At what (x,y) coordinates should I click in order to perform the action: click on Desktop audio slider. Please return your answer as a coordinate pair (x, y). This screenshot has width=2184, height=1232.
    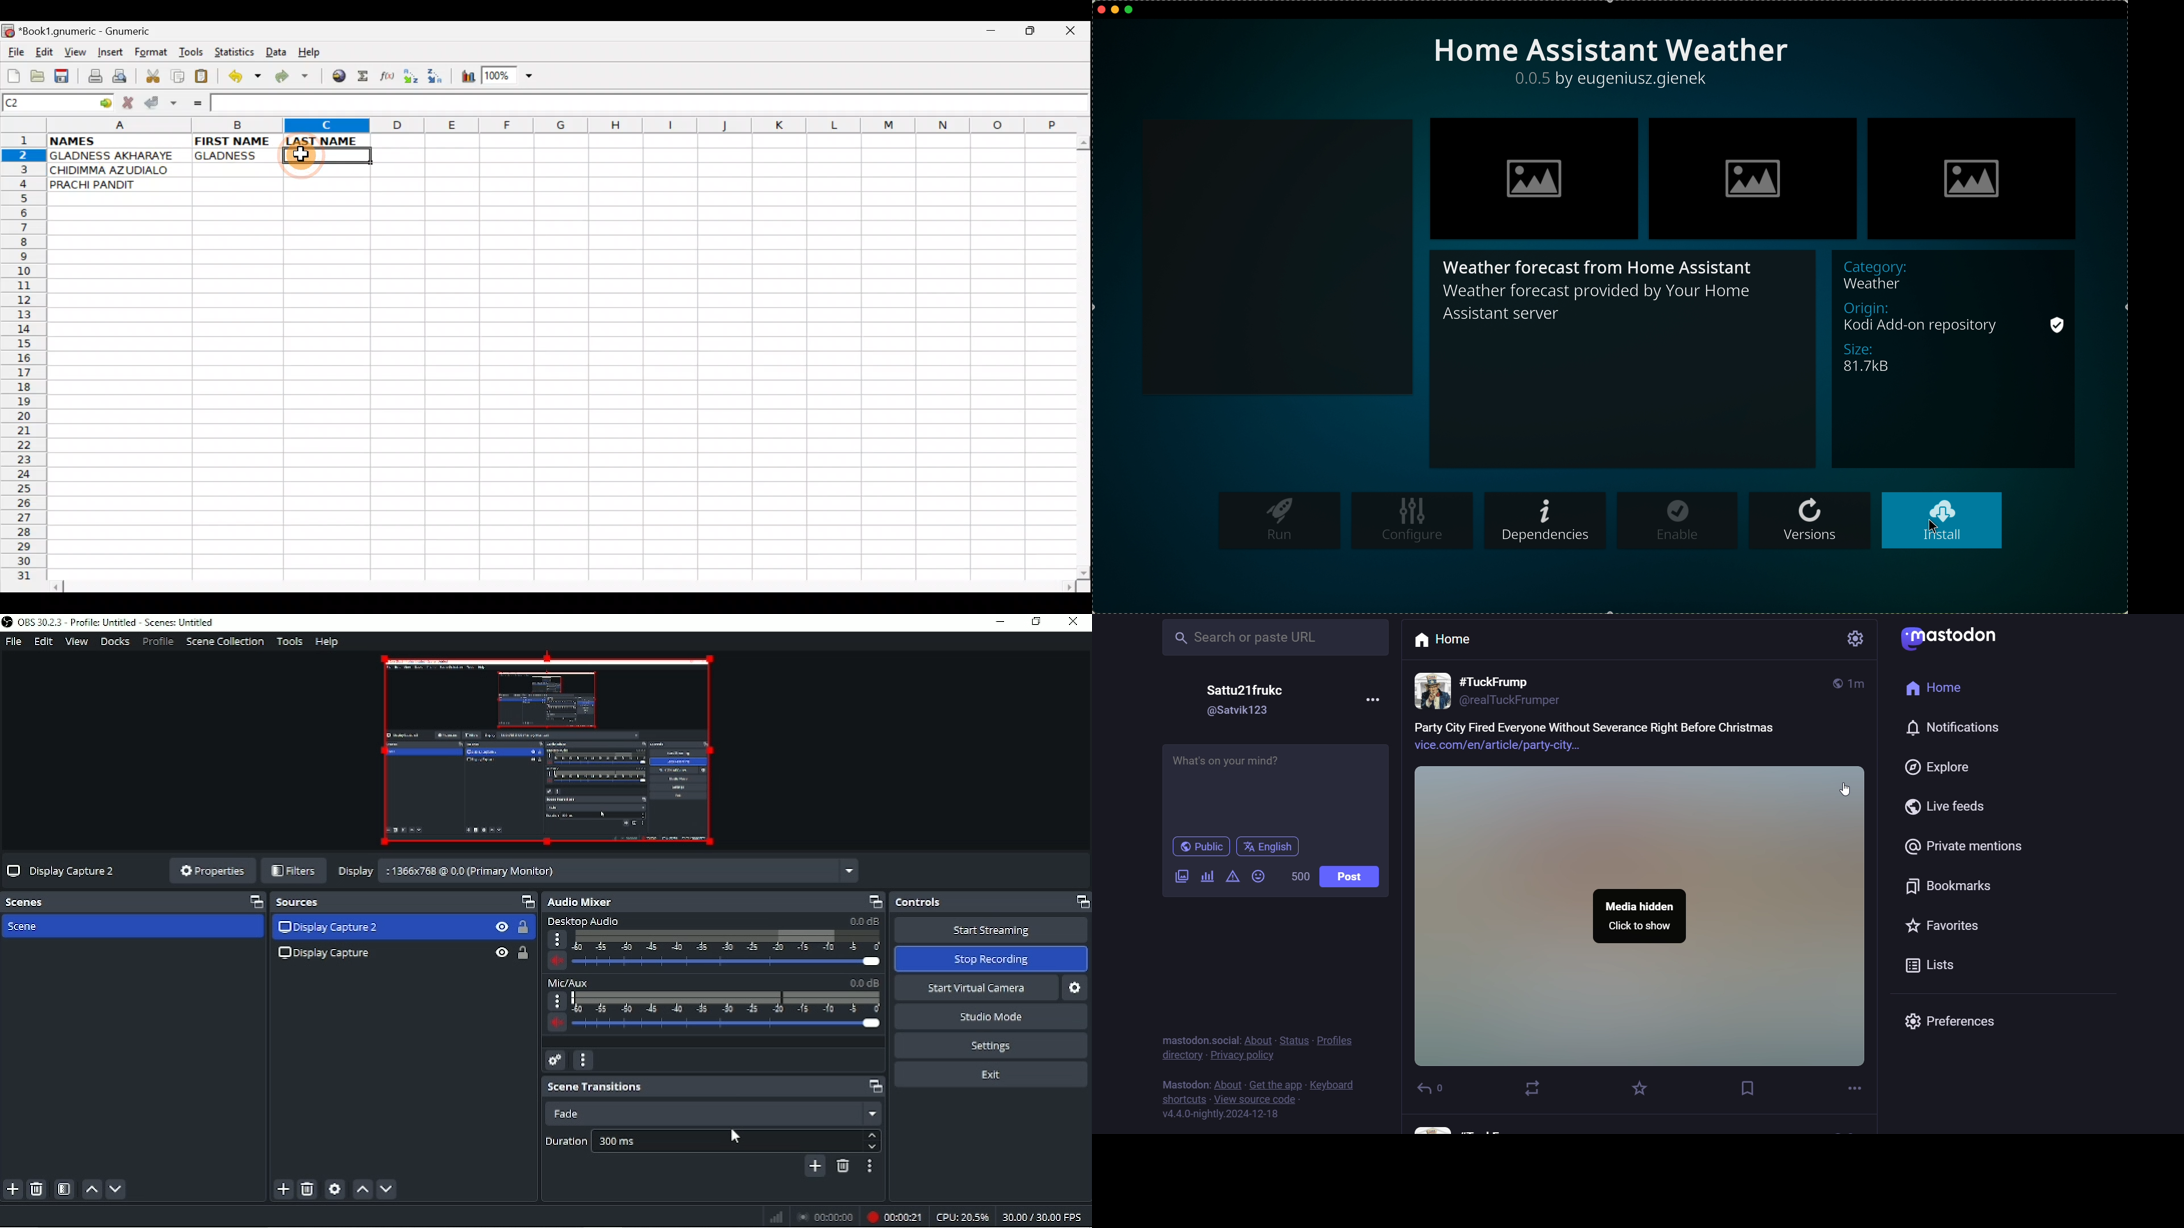
    Looking at the image, I should click on (718, 944).